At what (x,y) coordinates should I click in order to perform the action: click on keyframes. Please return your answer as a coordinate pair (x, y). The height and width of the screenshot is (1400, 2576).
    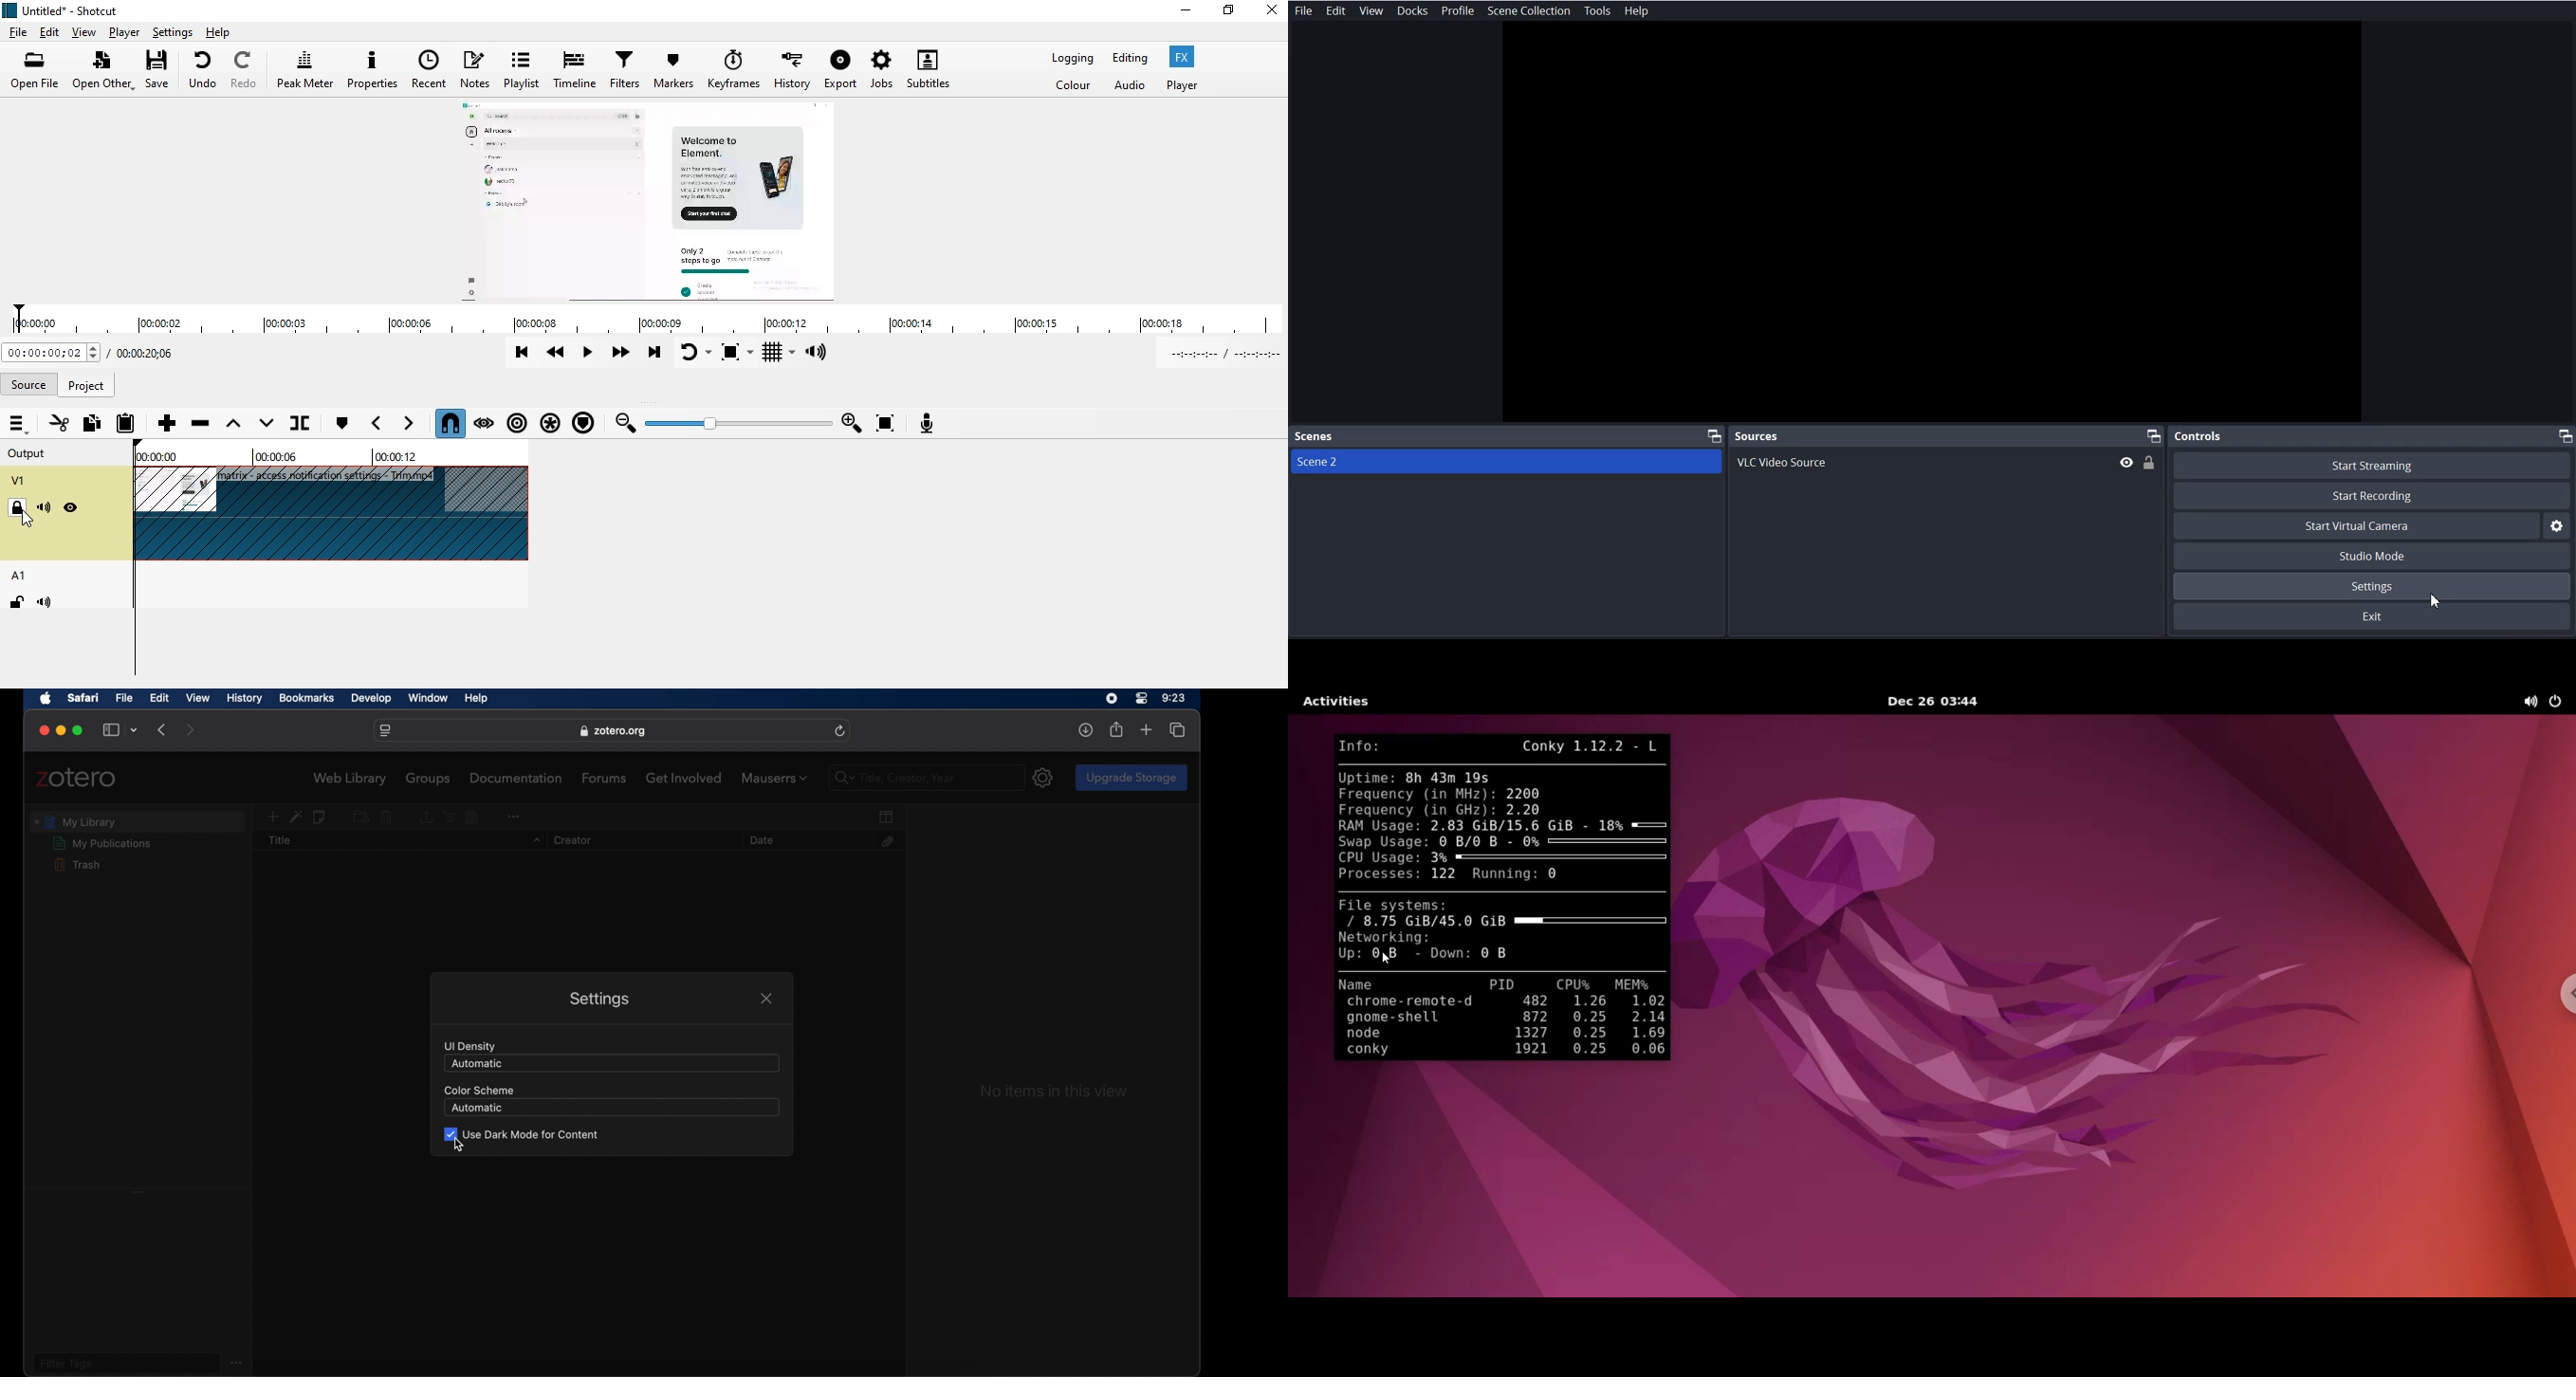
    Looking at the image, I should click on (731, 71).